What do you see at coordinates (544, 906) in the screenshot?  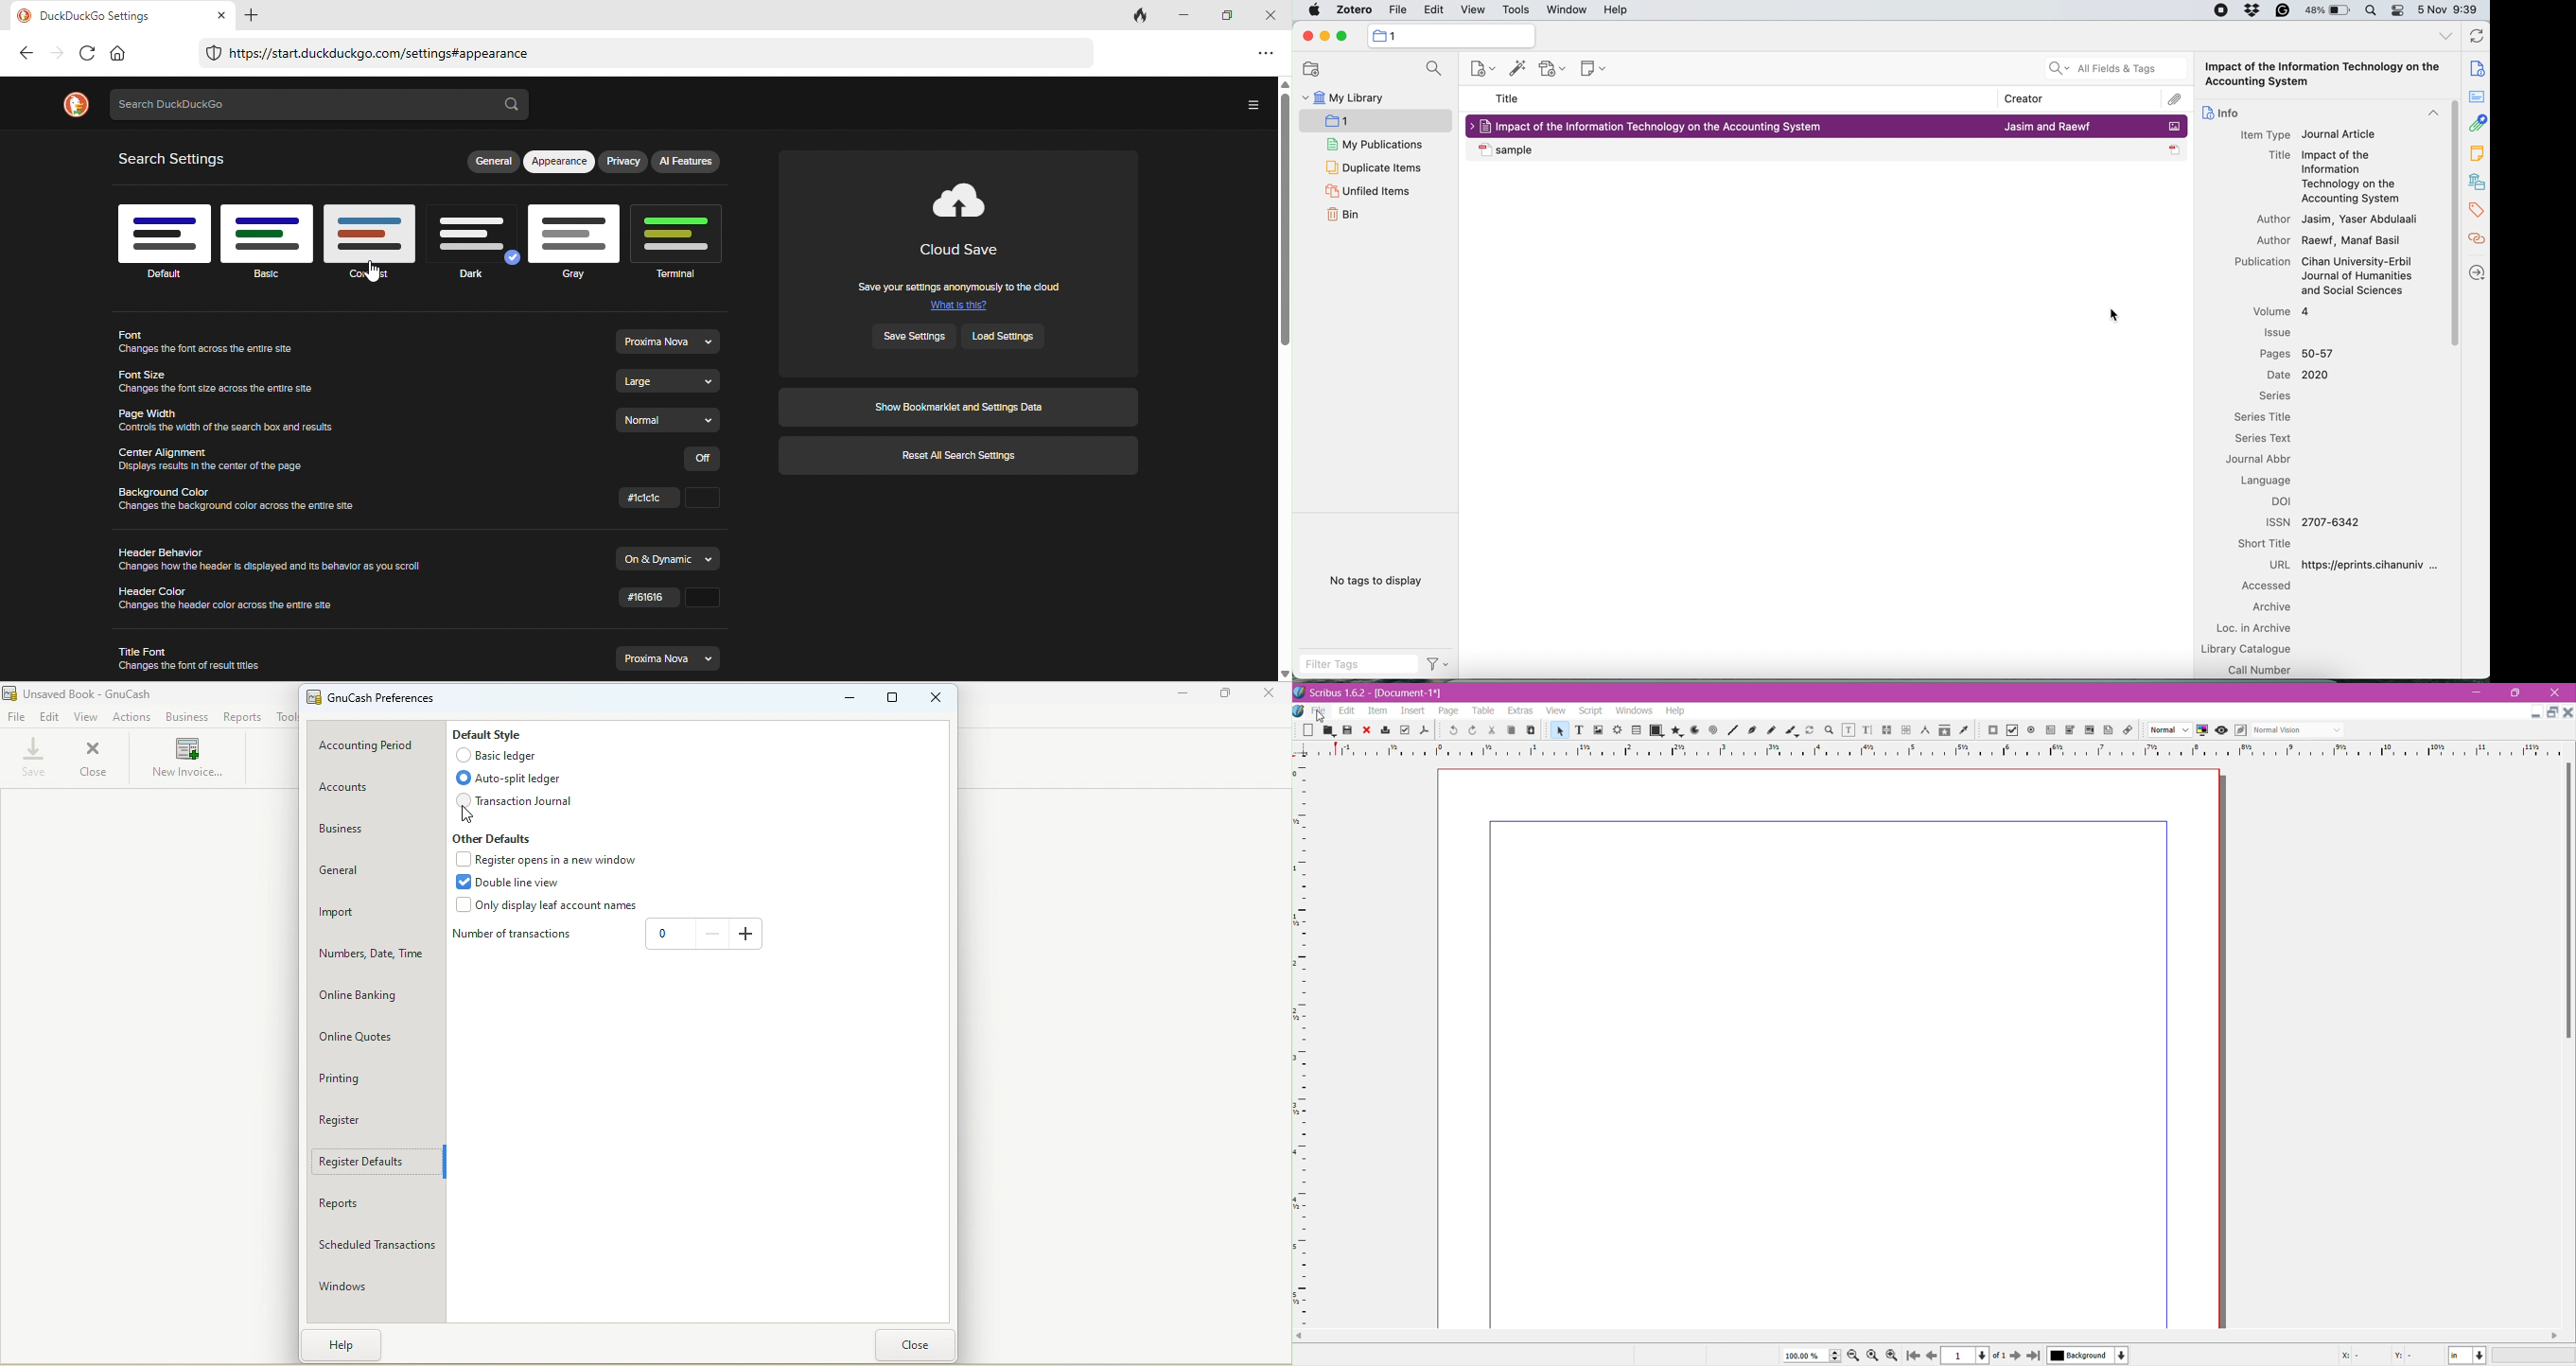 I see `Only display leaf accounts` at bounding box center [544, 906].